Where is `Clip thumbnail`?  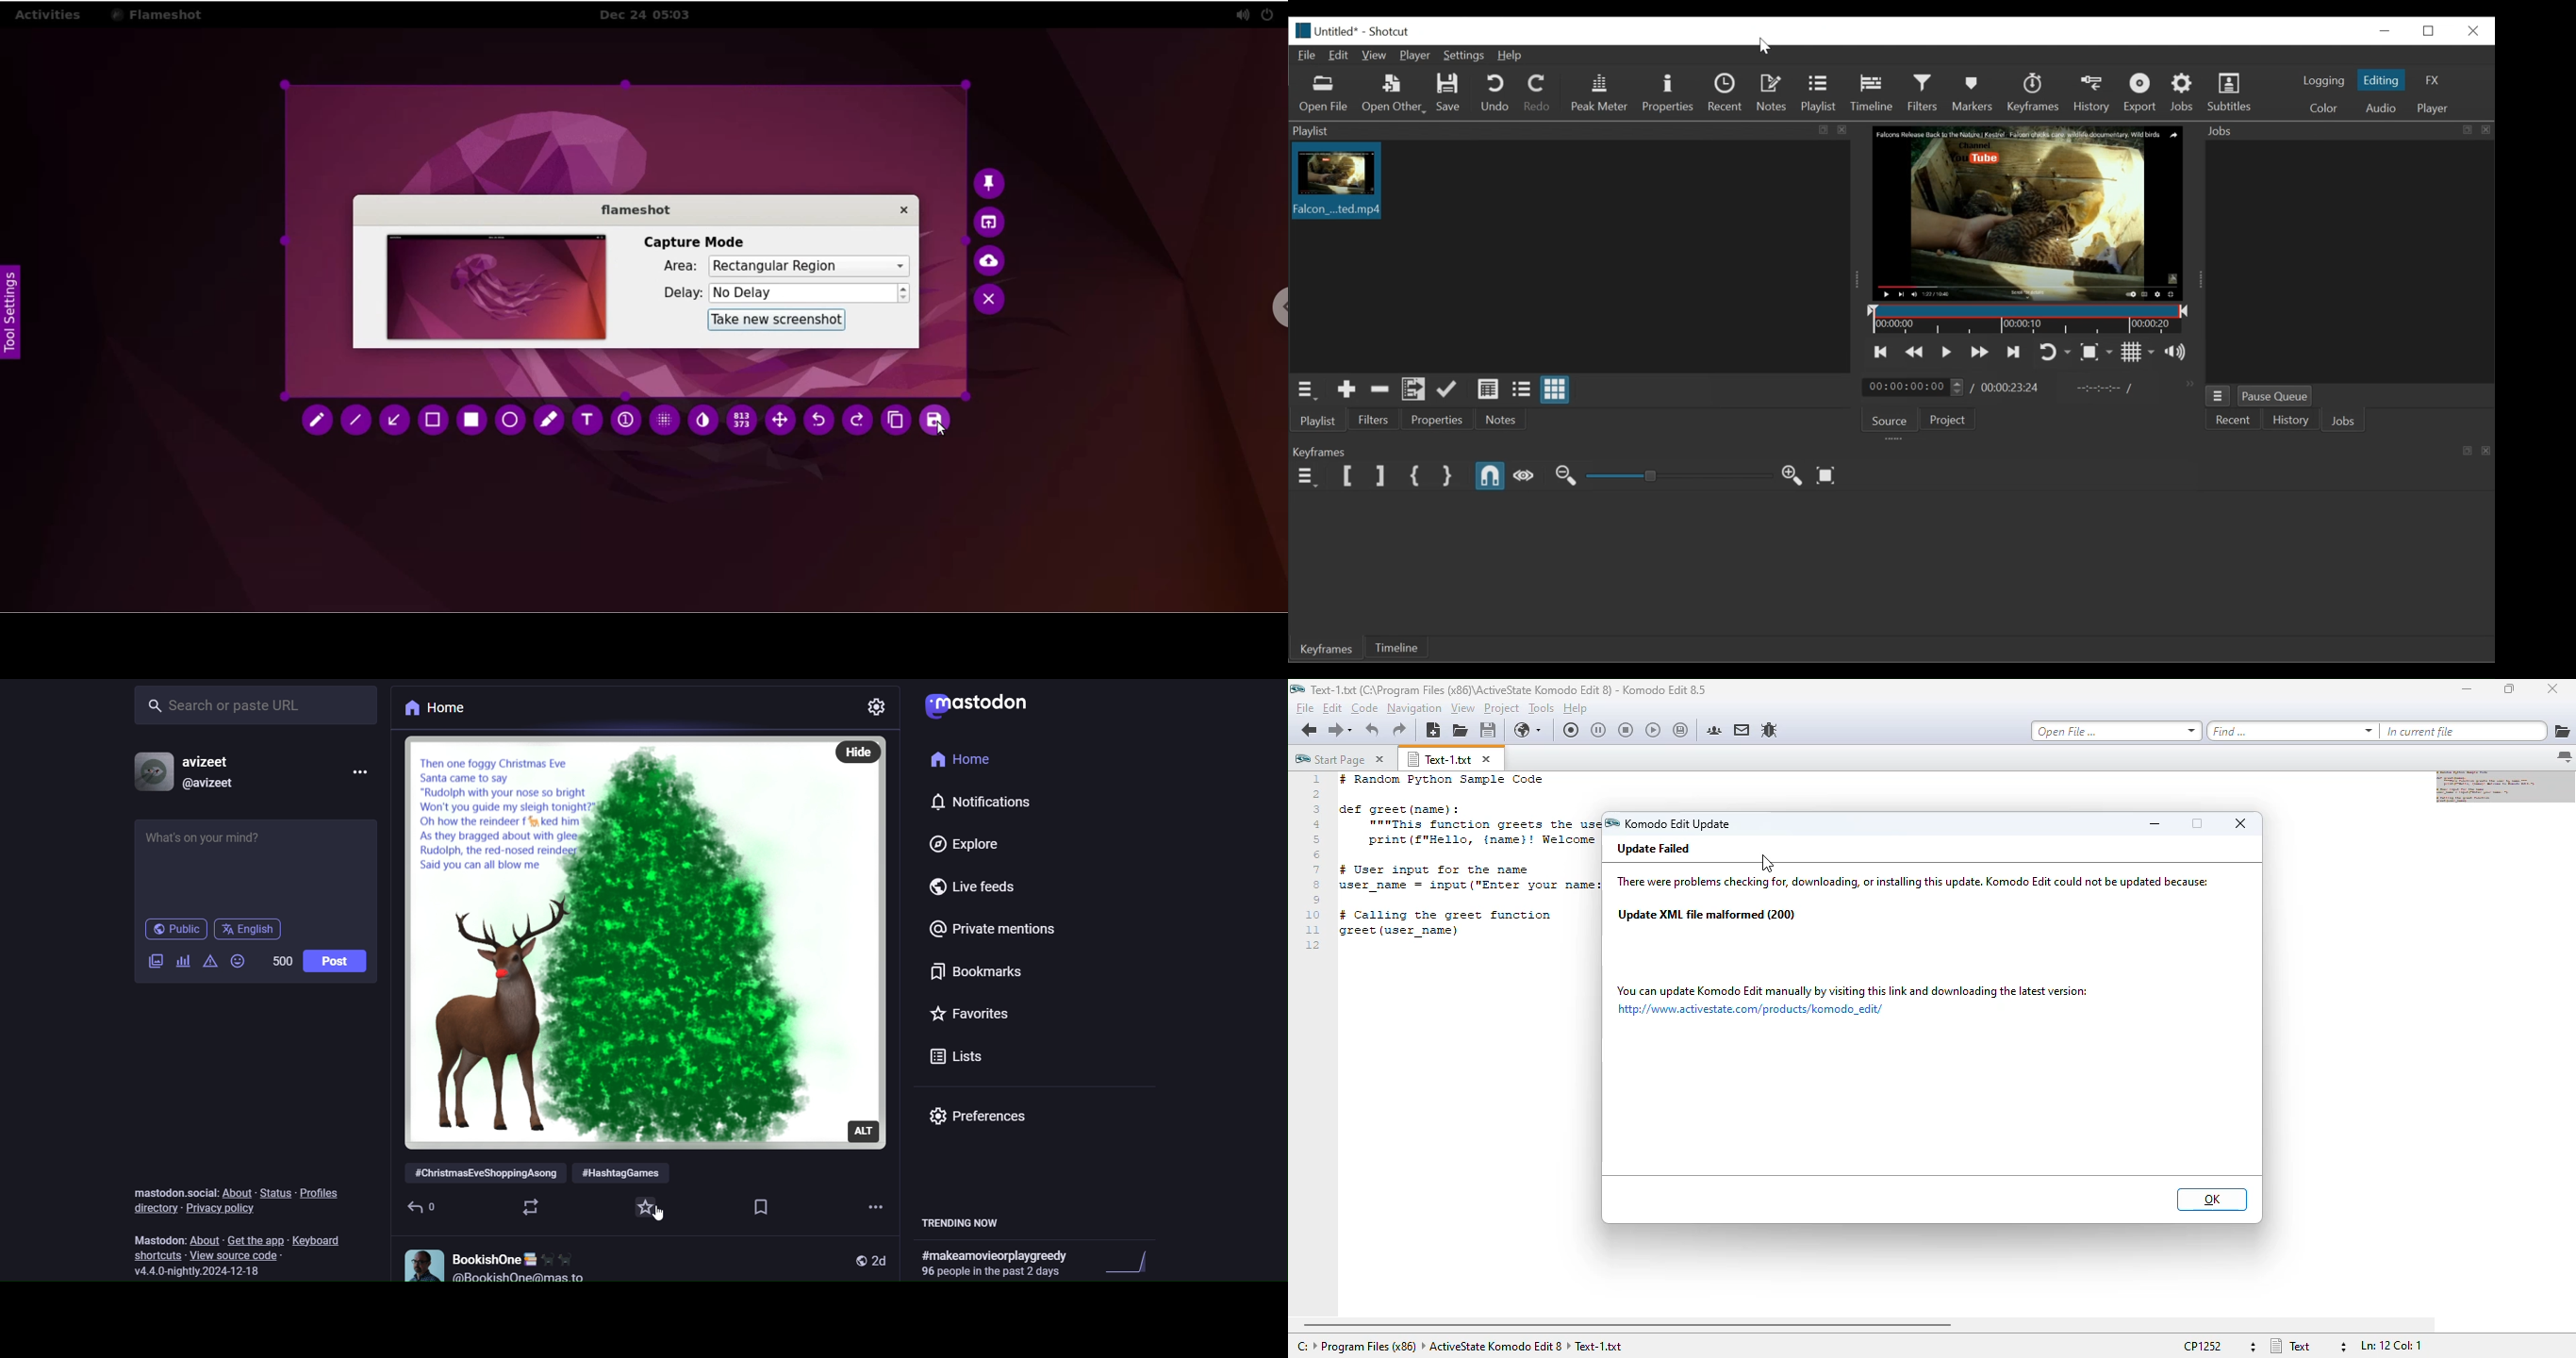
Clip thumbnail is located at coordinates (1570, 257).